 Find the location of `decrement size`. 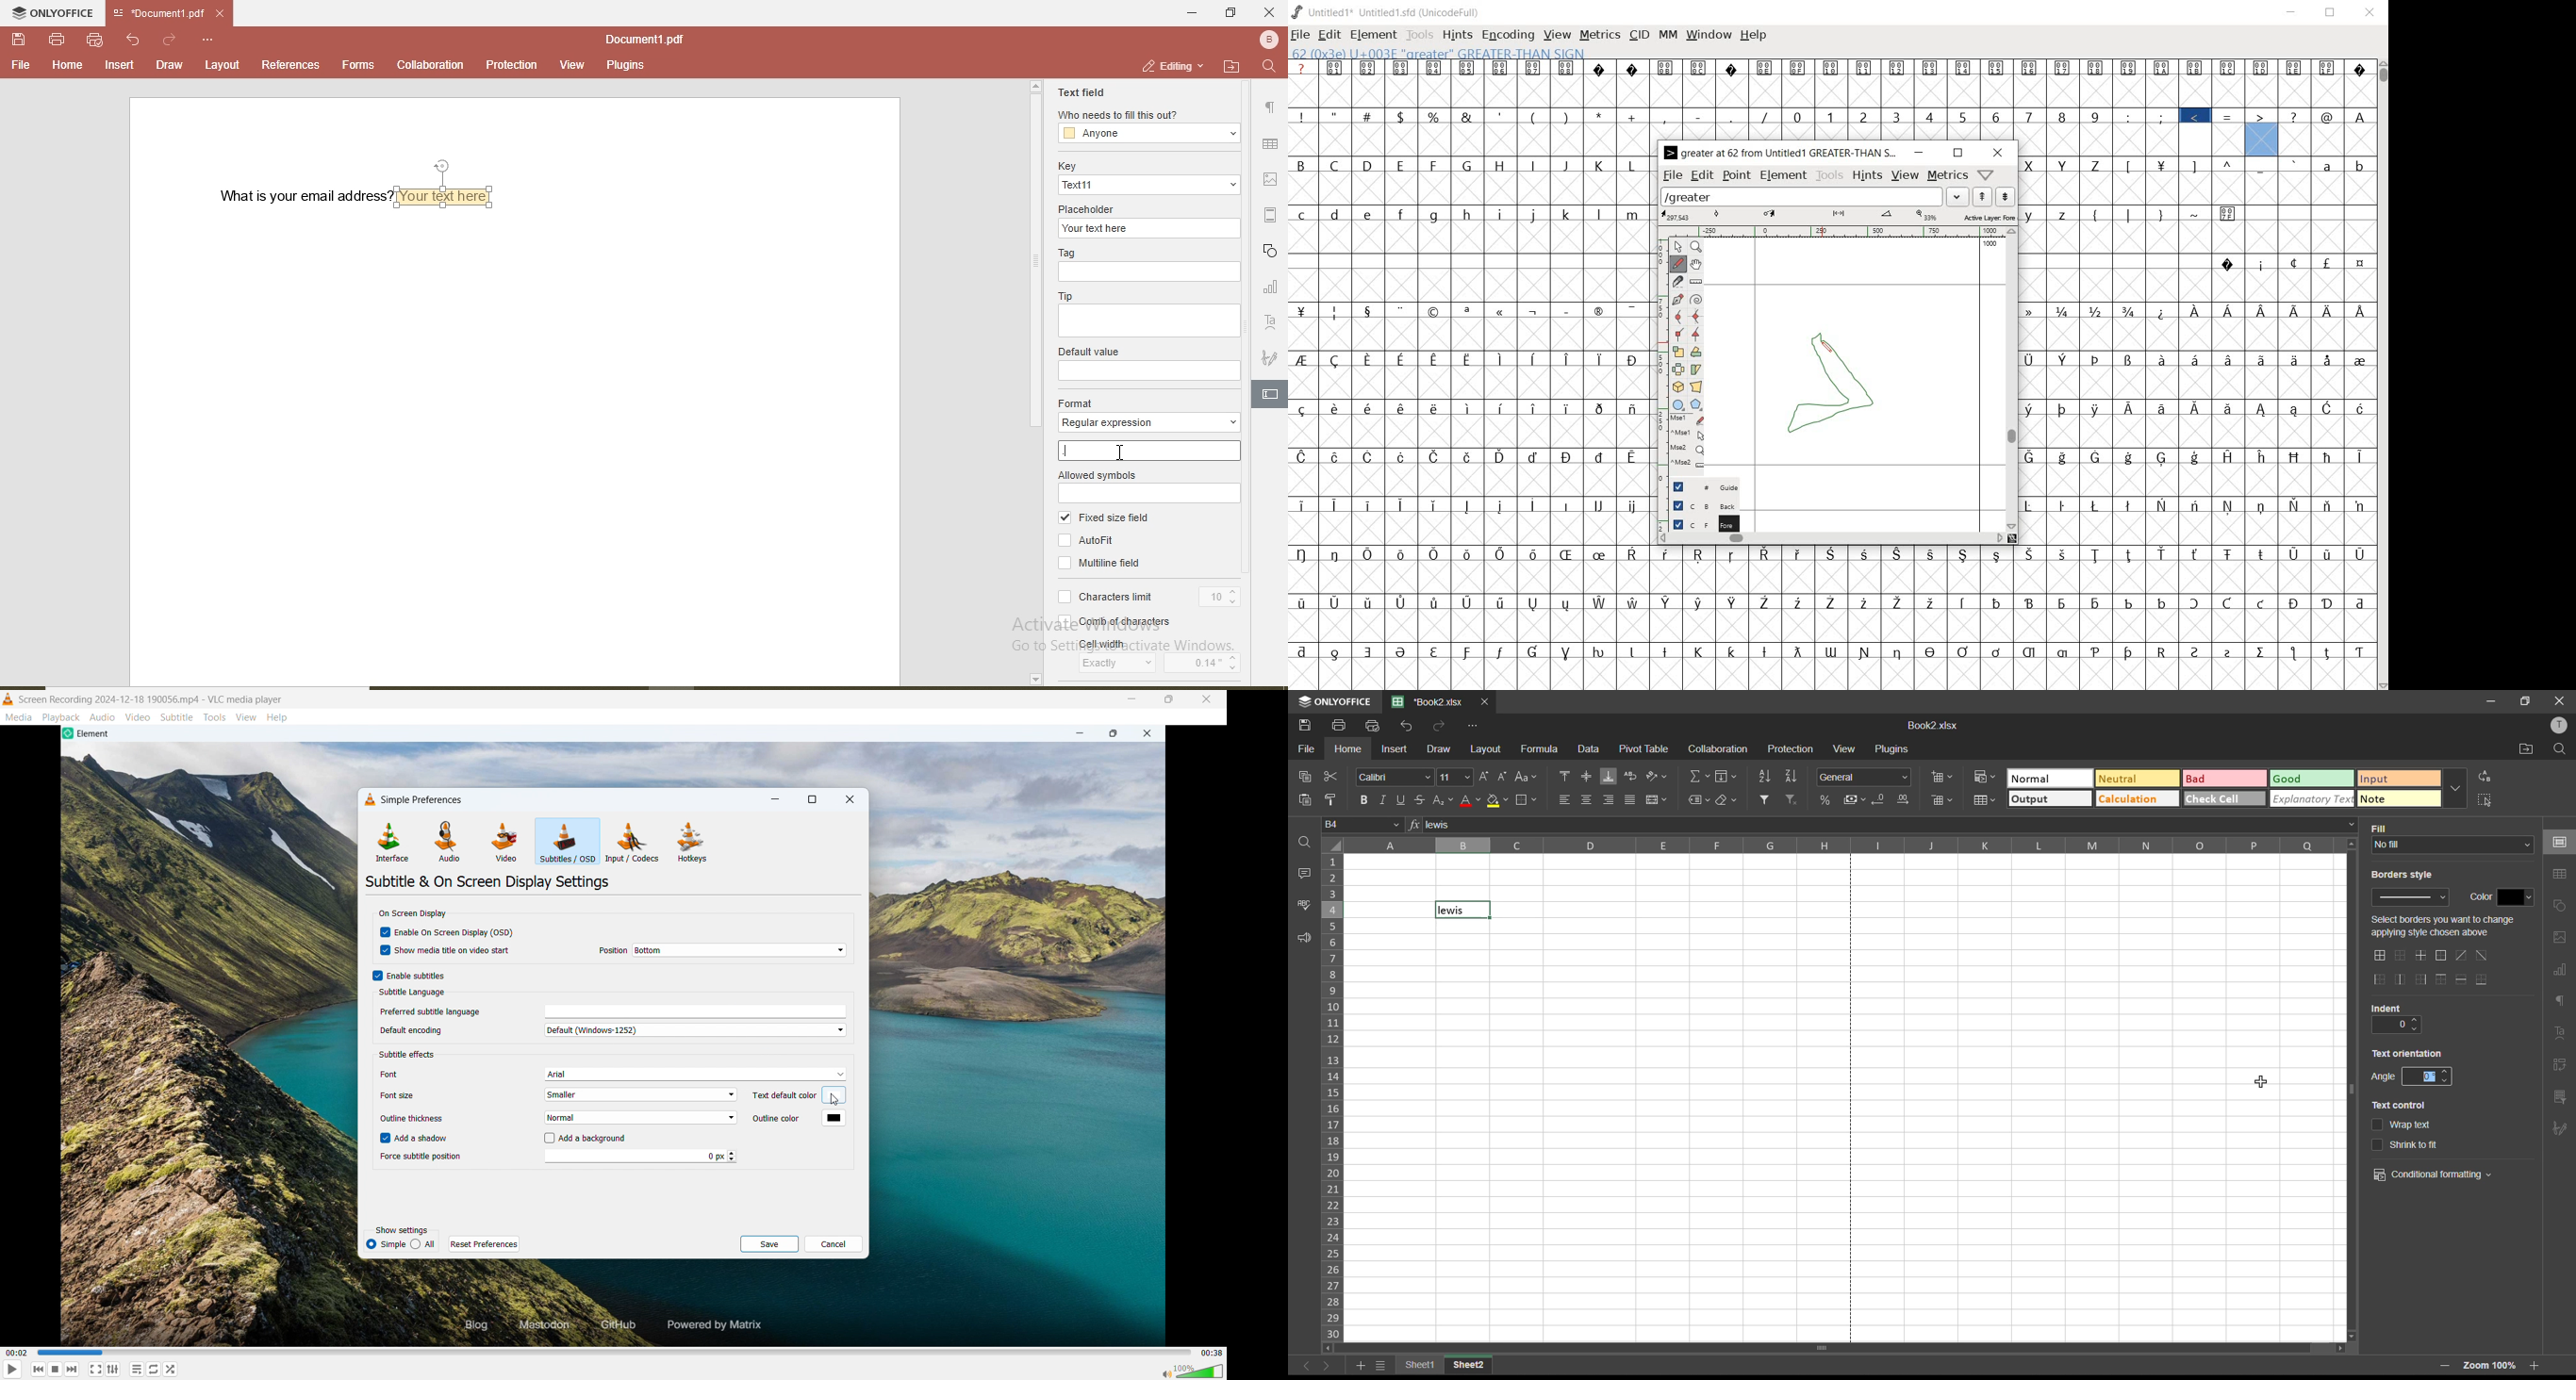

decrement size is located at coordinates (1501, 779).